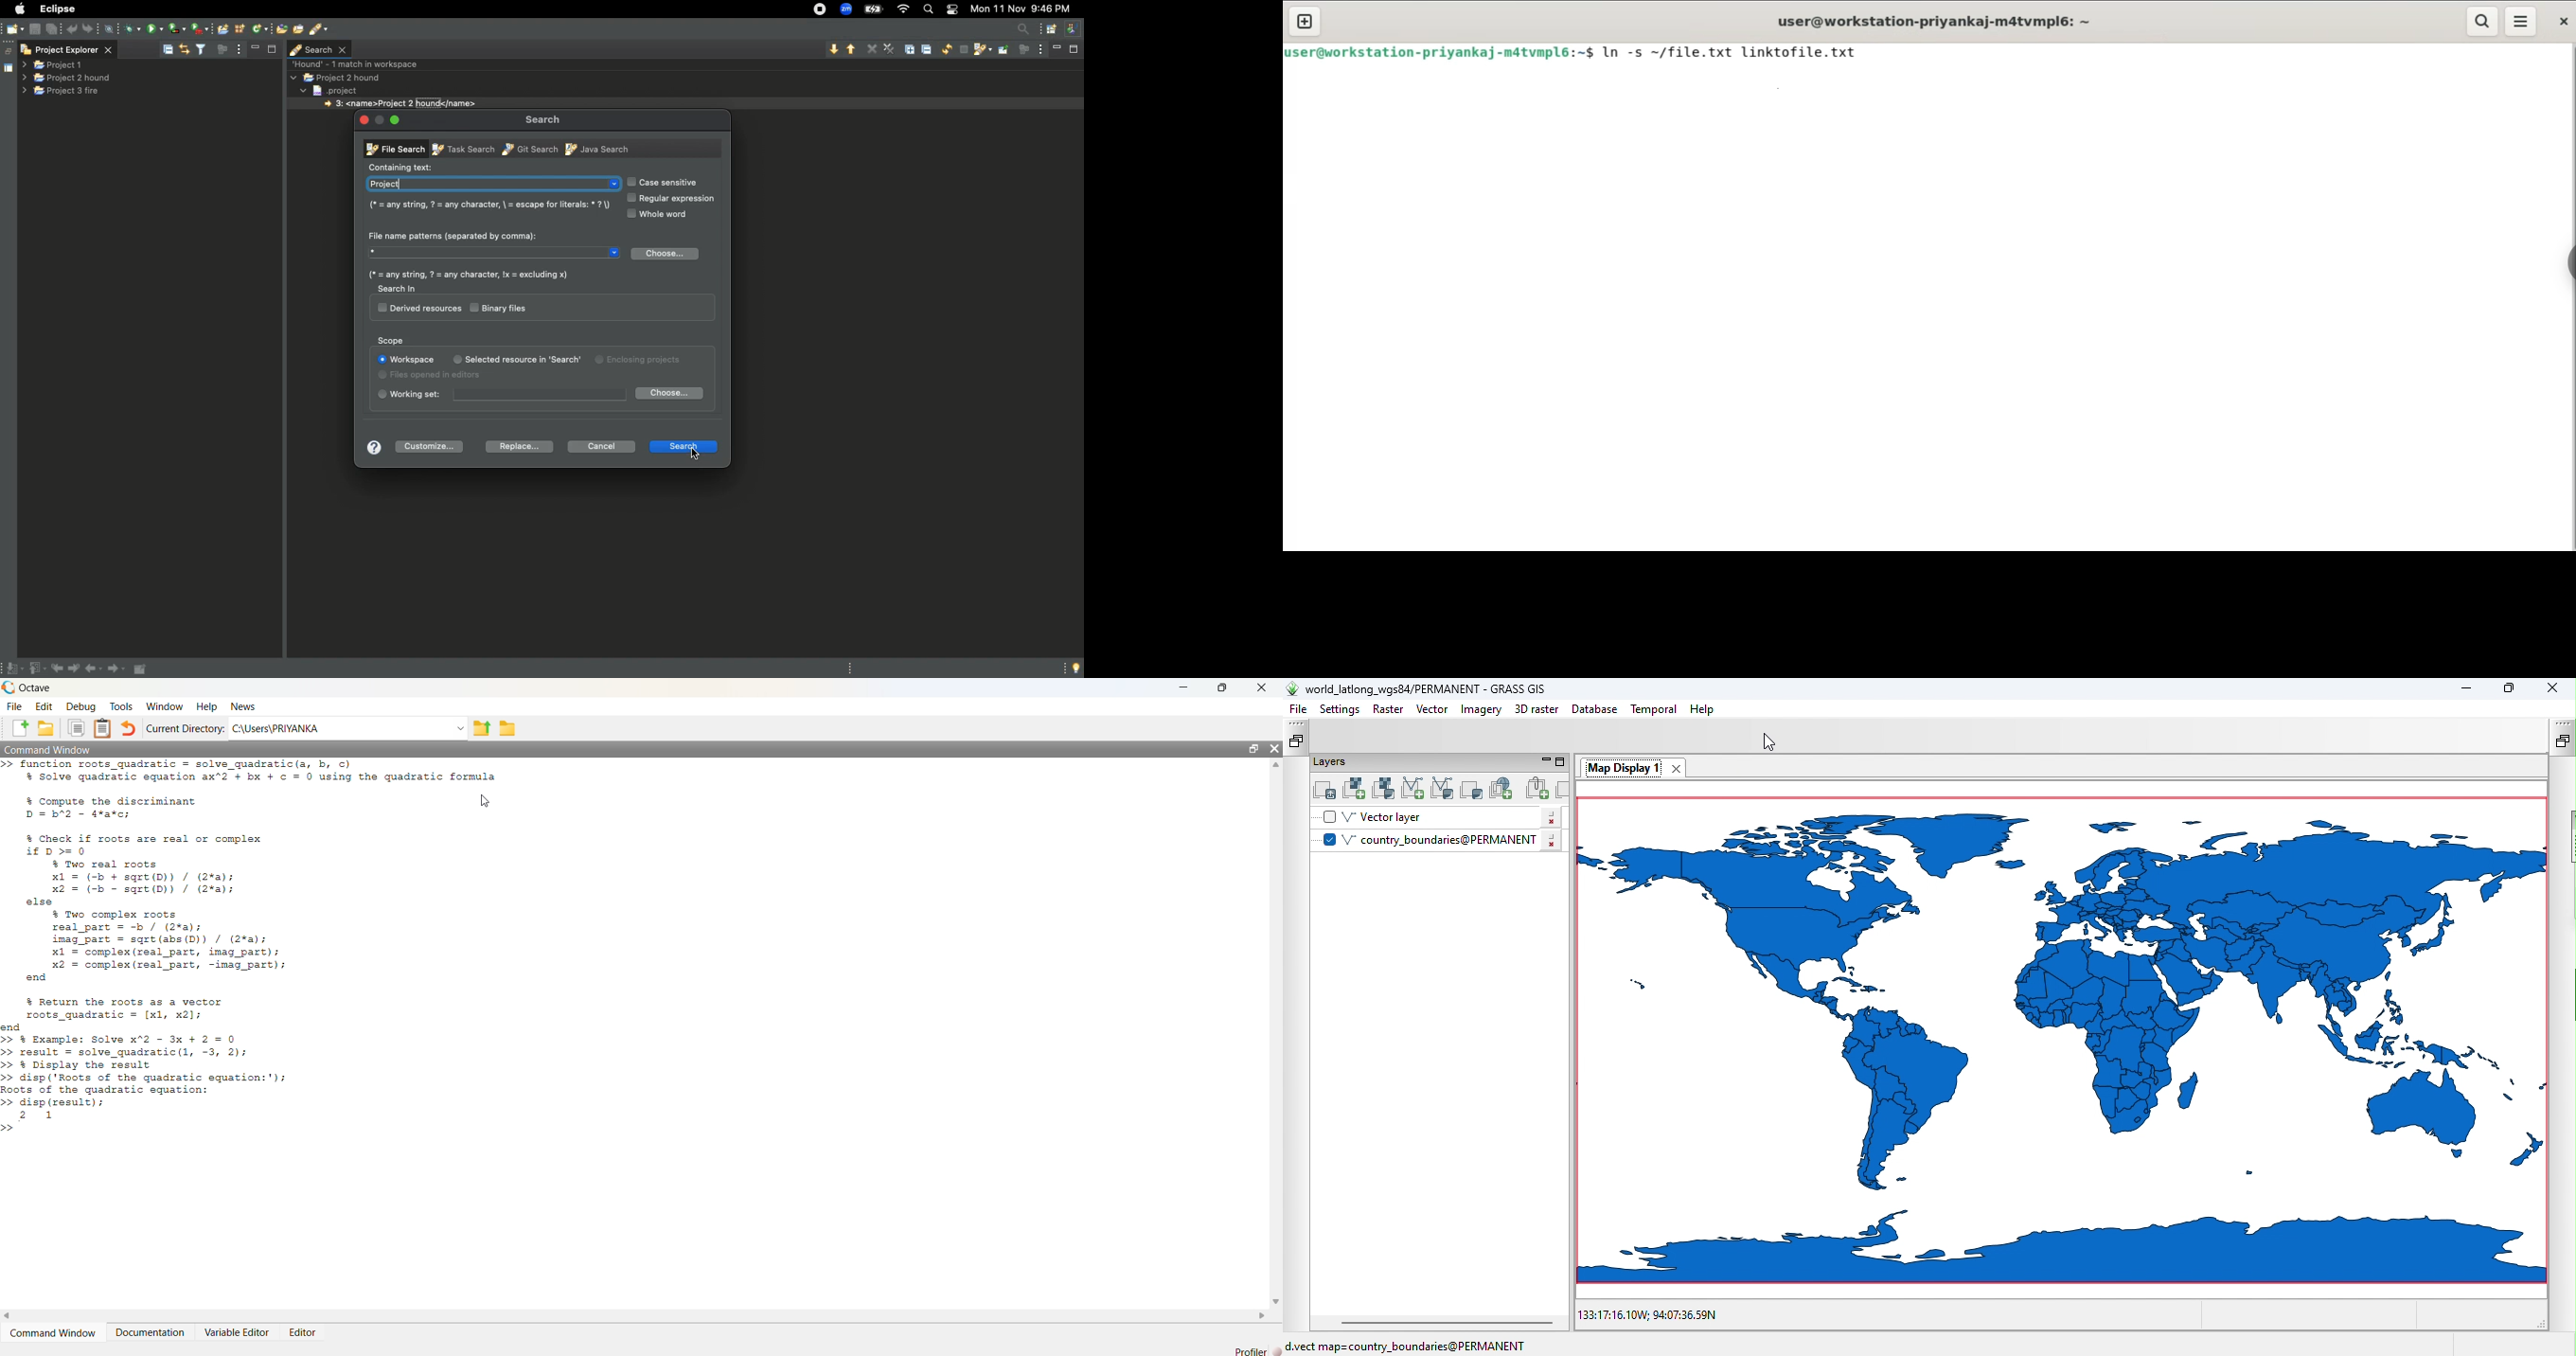  What do you see at coordinates (75, 669) in the screenshot?
I see `Next edit location` at bounding box center [75, 669].